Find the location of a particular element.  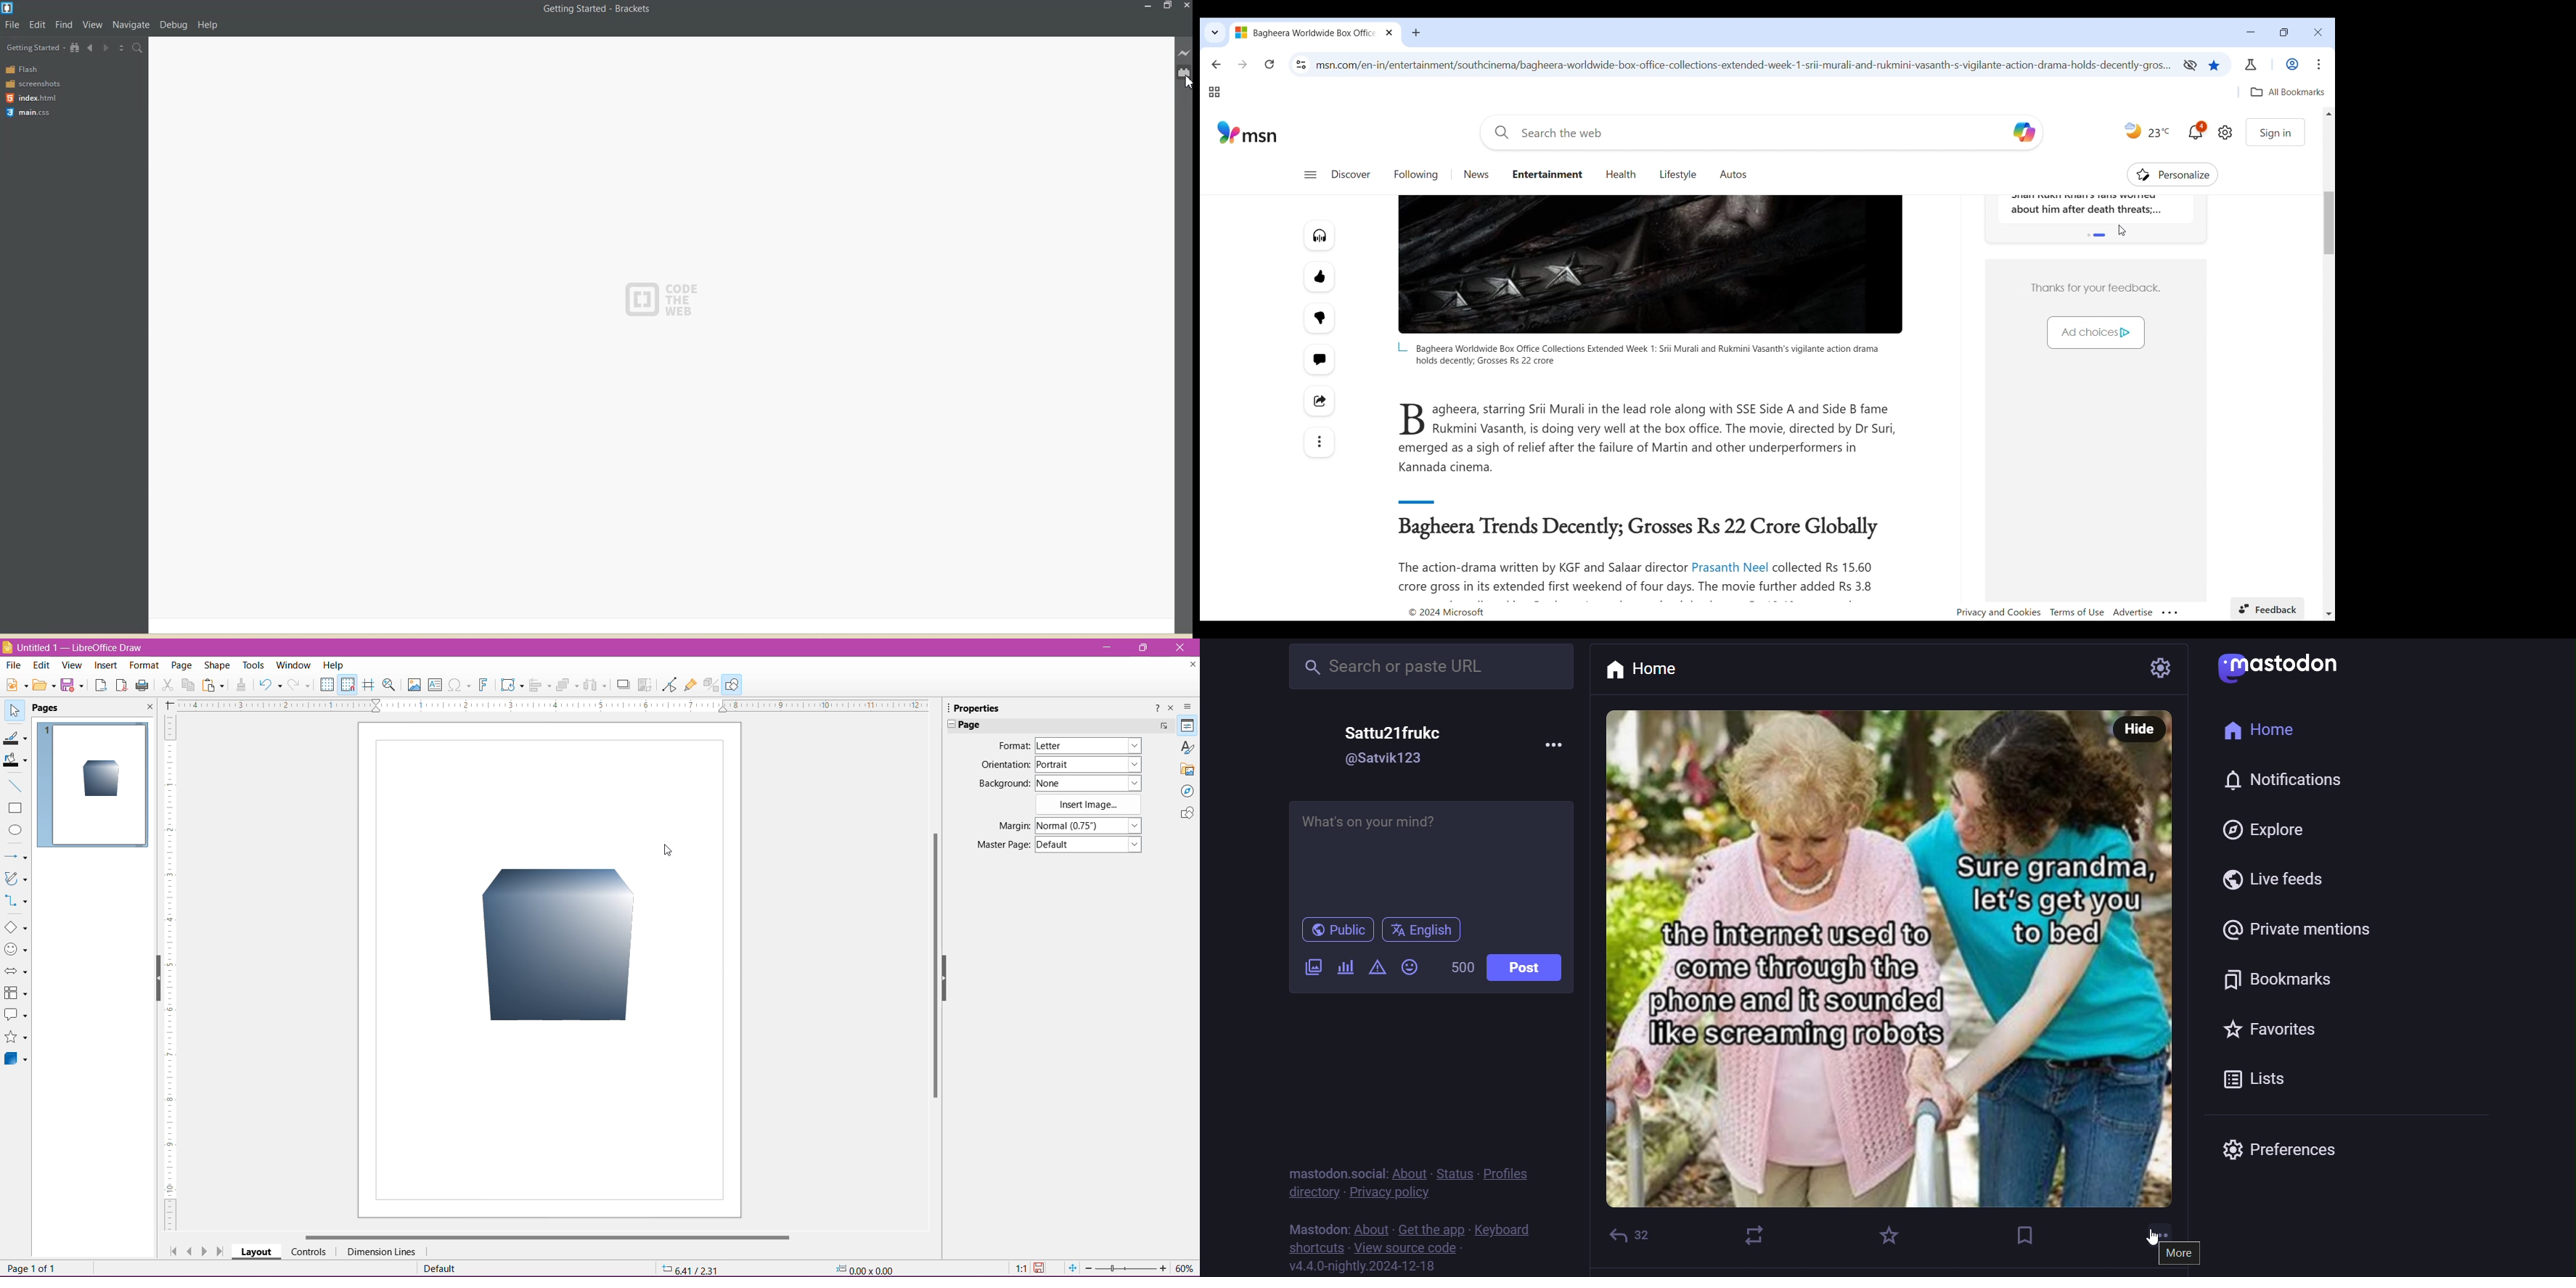

Format is located at coordinates (1012, 745).